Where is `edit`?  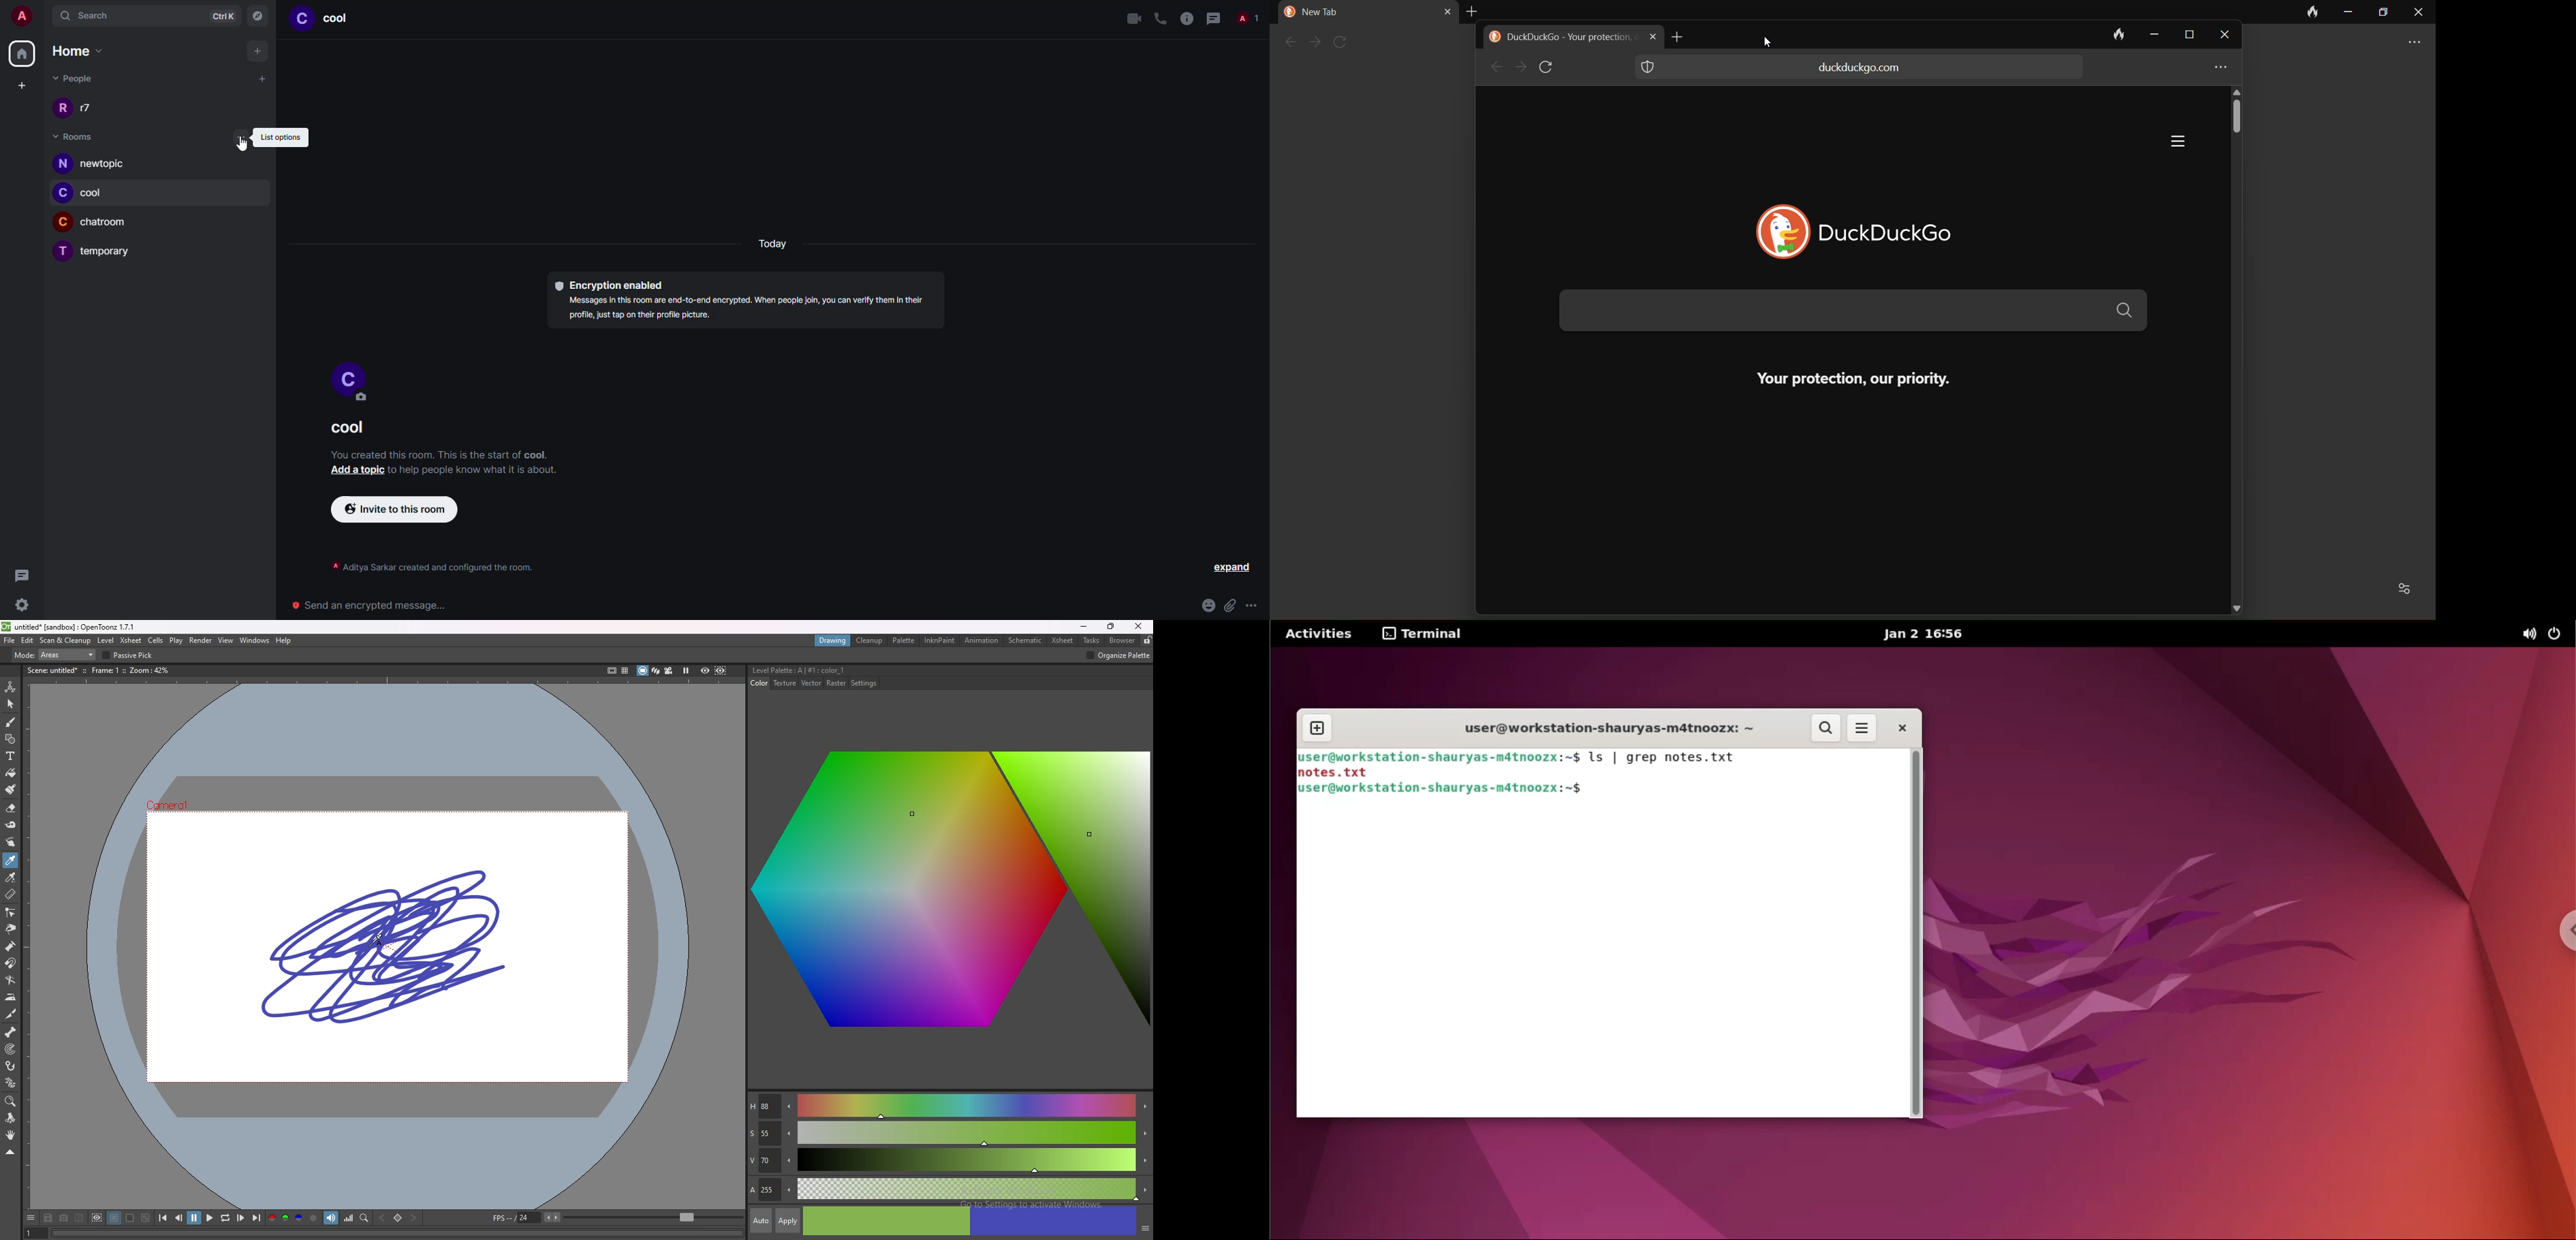 edit is located at coordinates (364, 398).